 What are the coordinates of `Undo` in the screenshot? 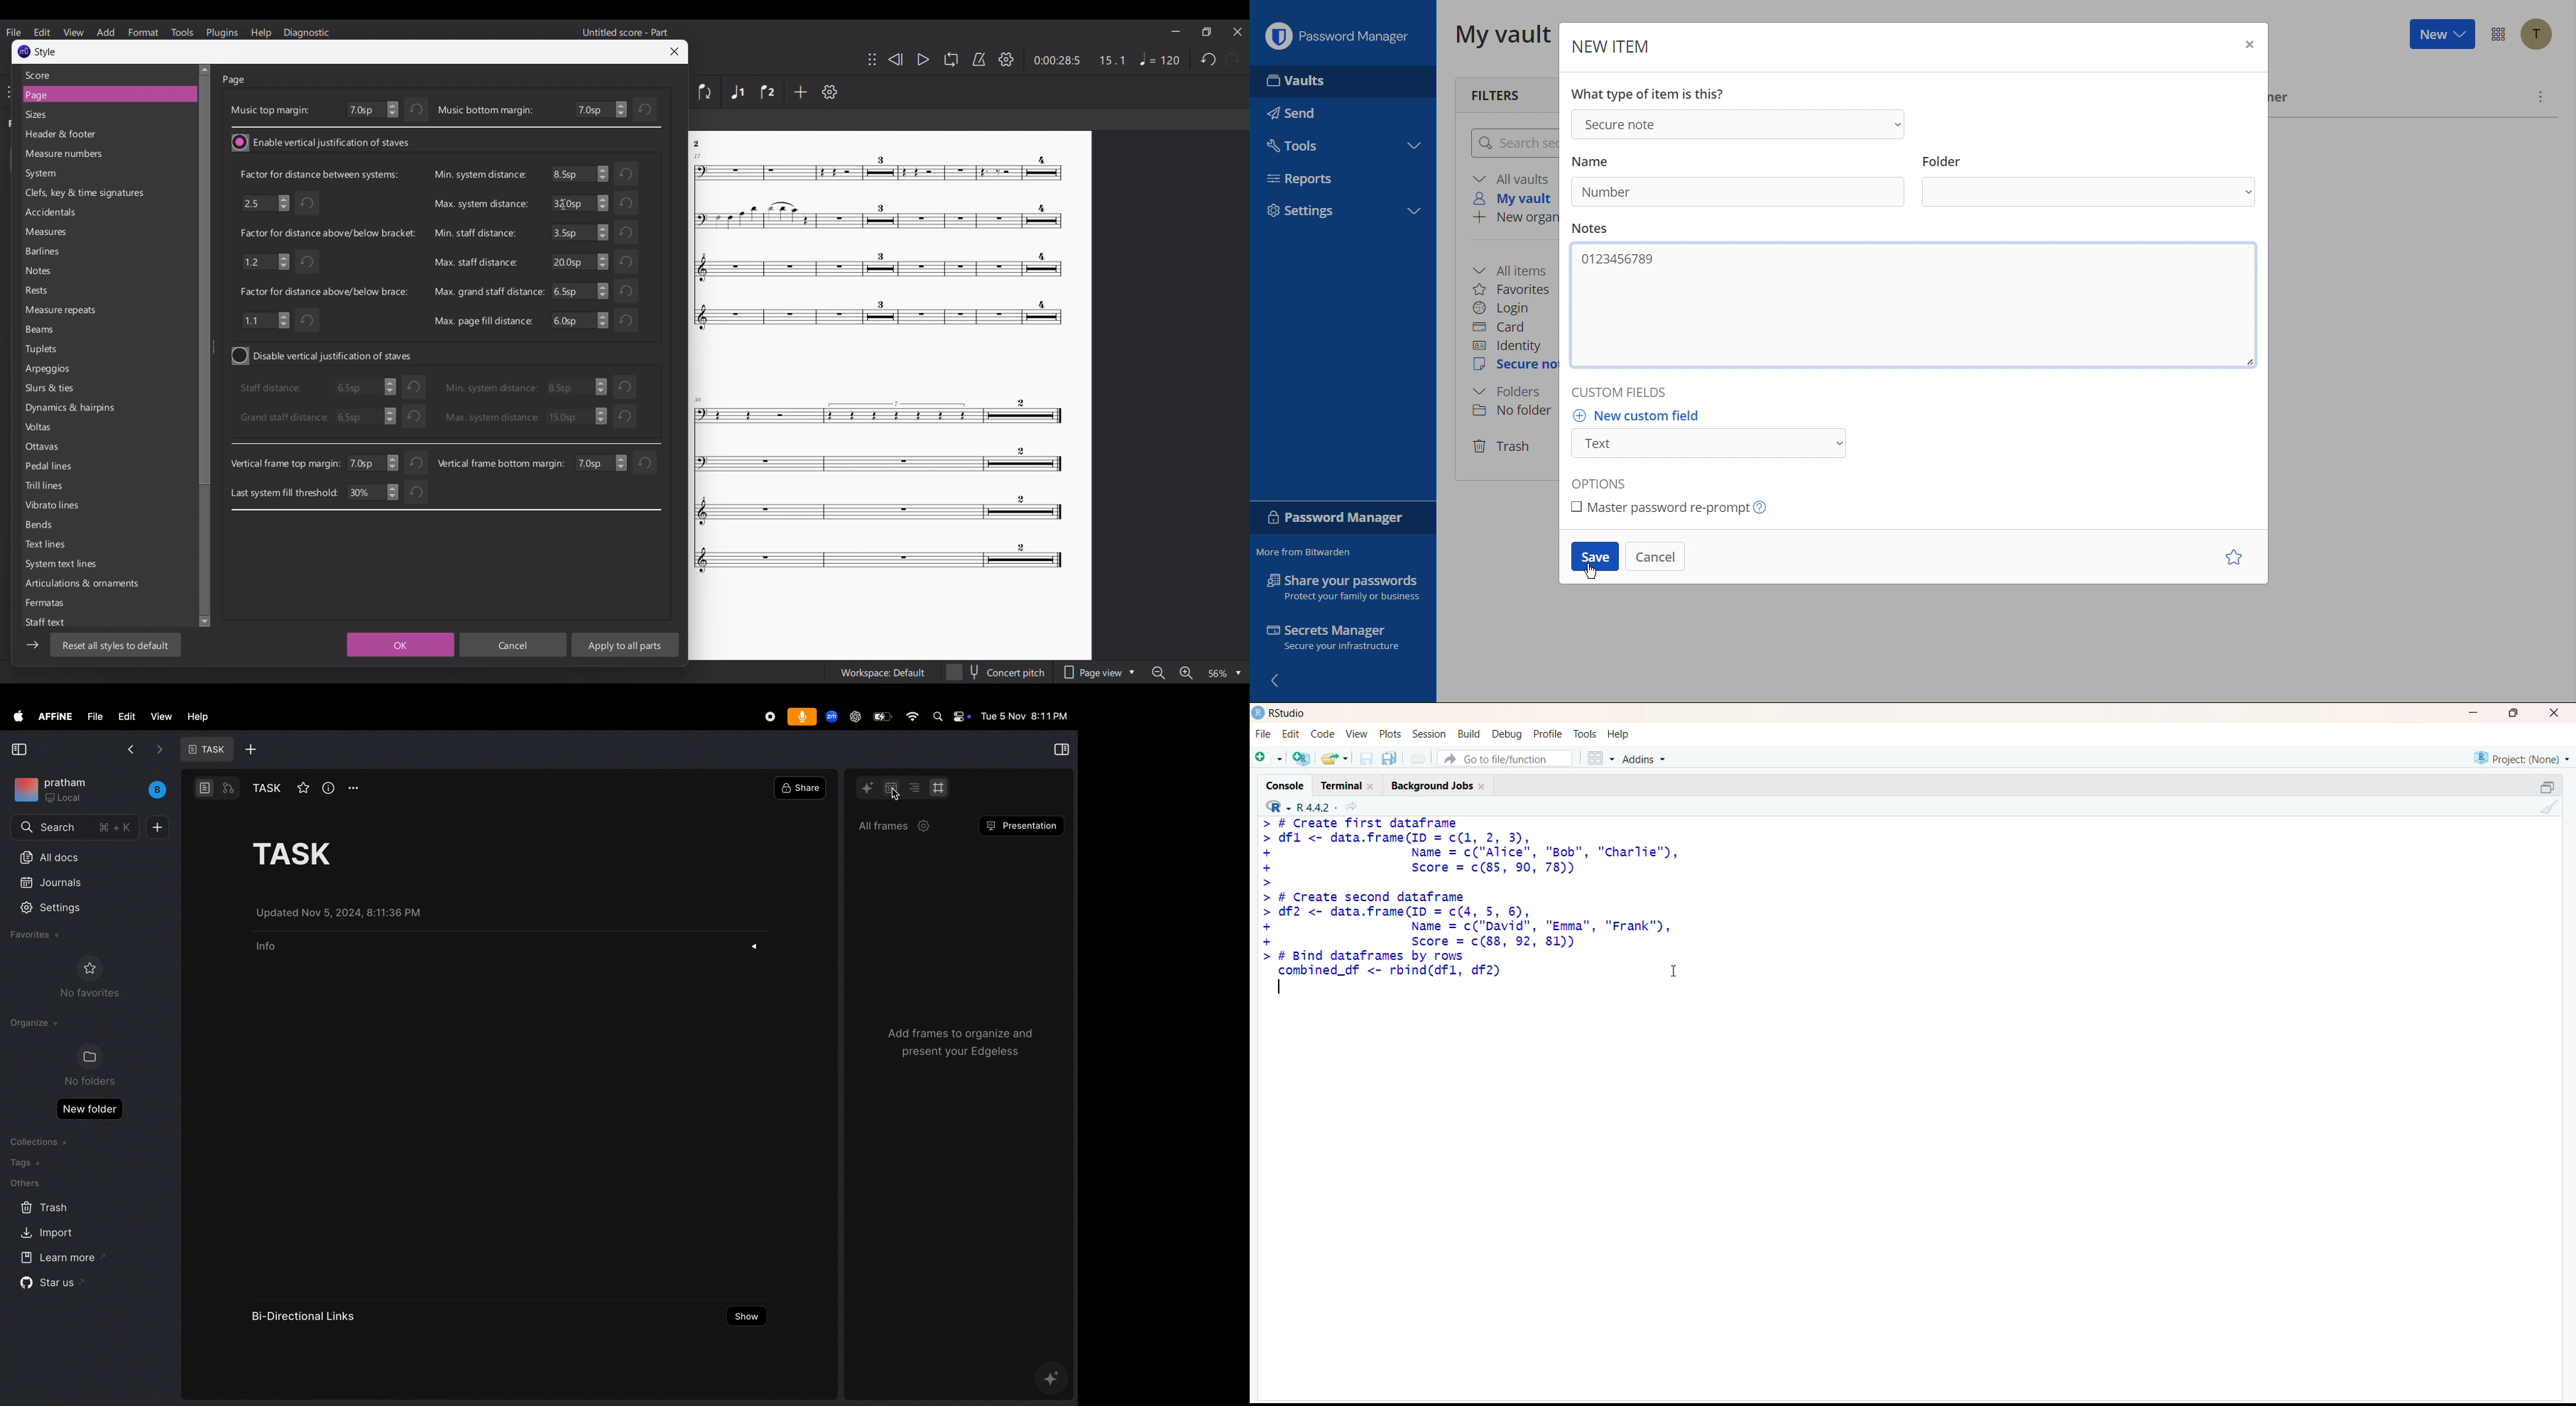 It's located at (628, 203).